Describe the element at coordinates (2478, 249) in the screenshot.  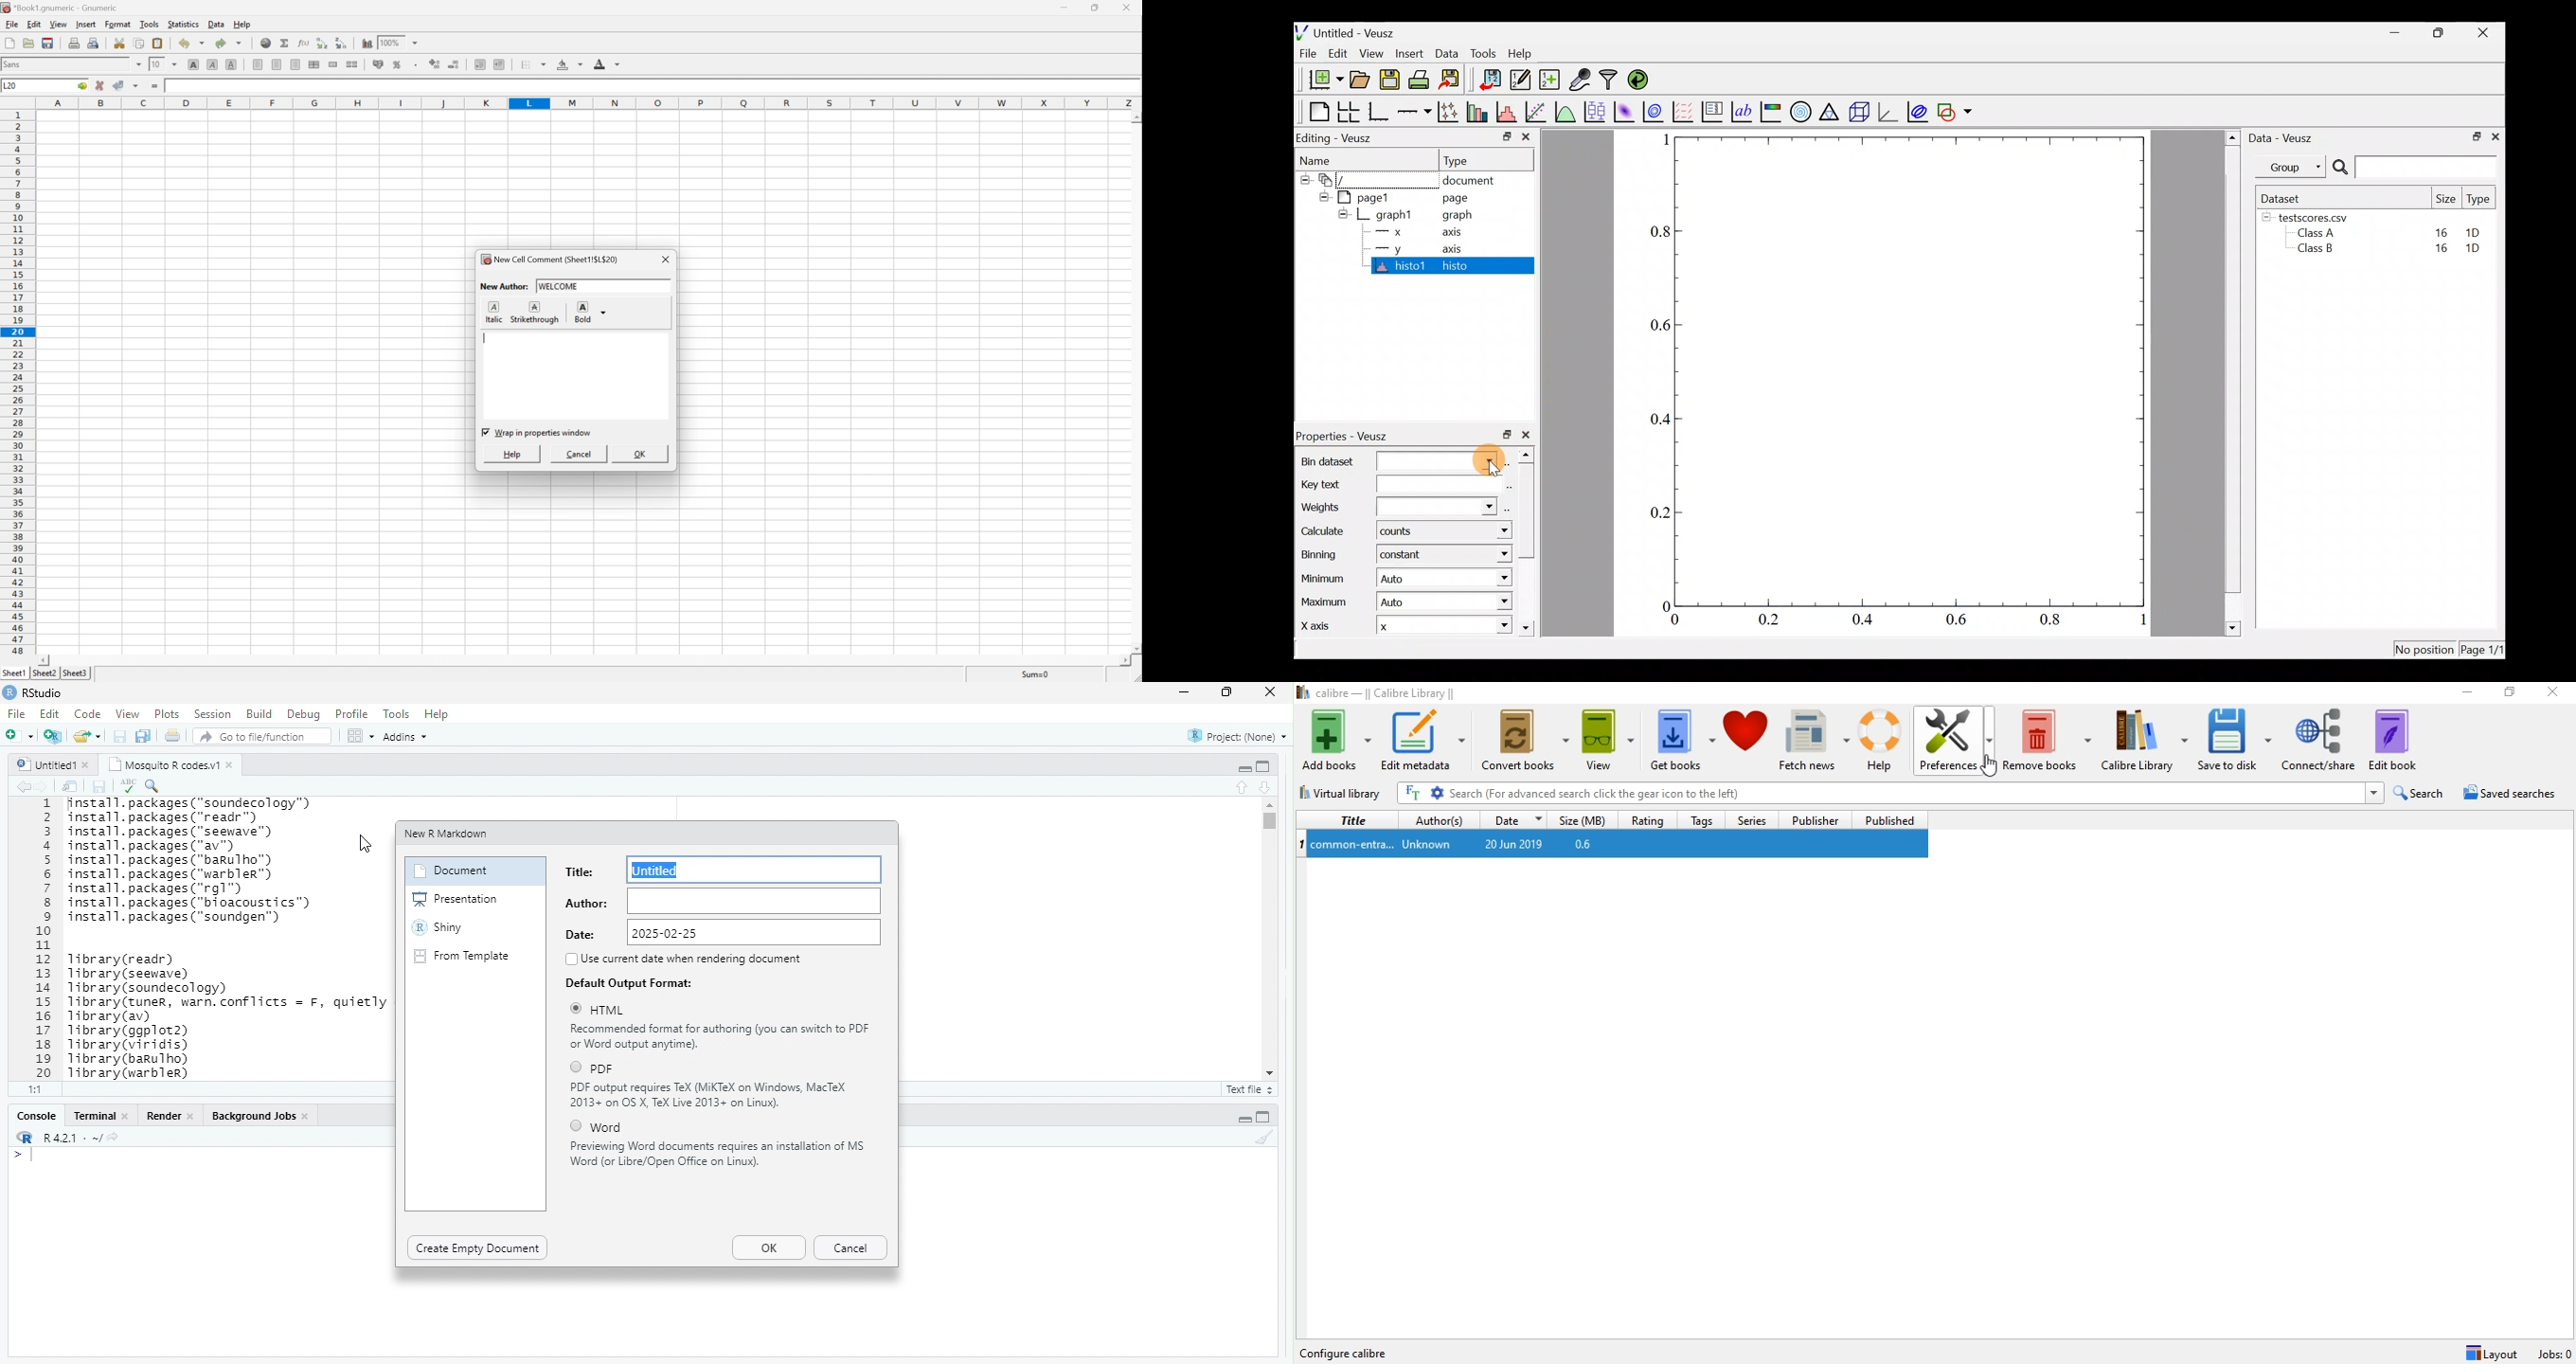
I see `1D` at that location.